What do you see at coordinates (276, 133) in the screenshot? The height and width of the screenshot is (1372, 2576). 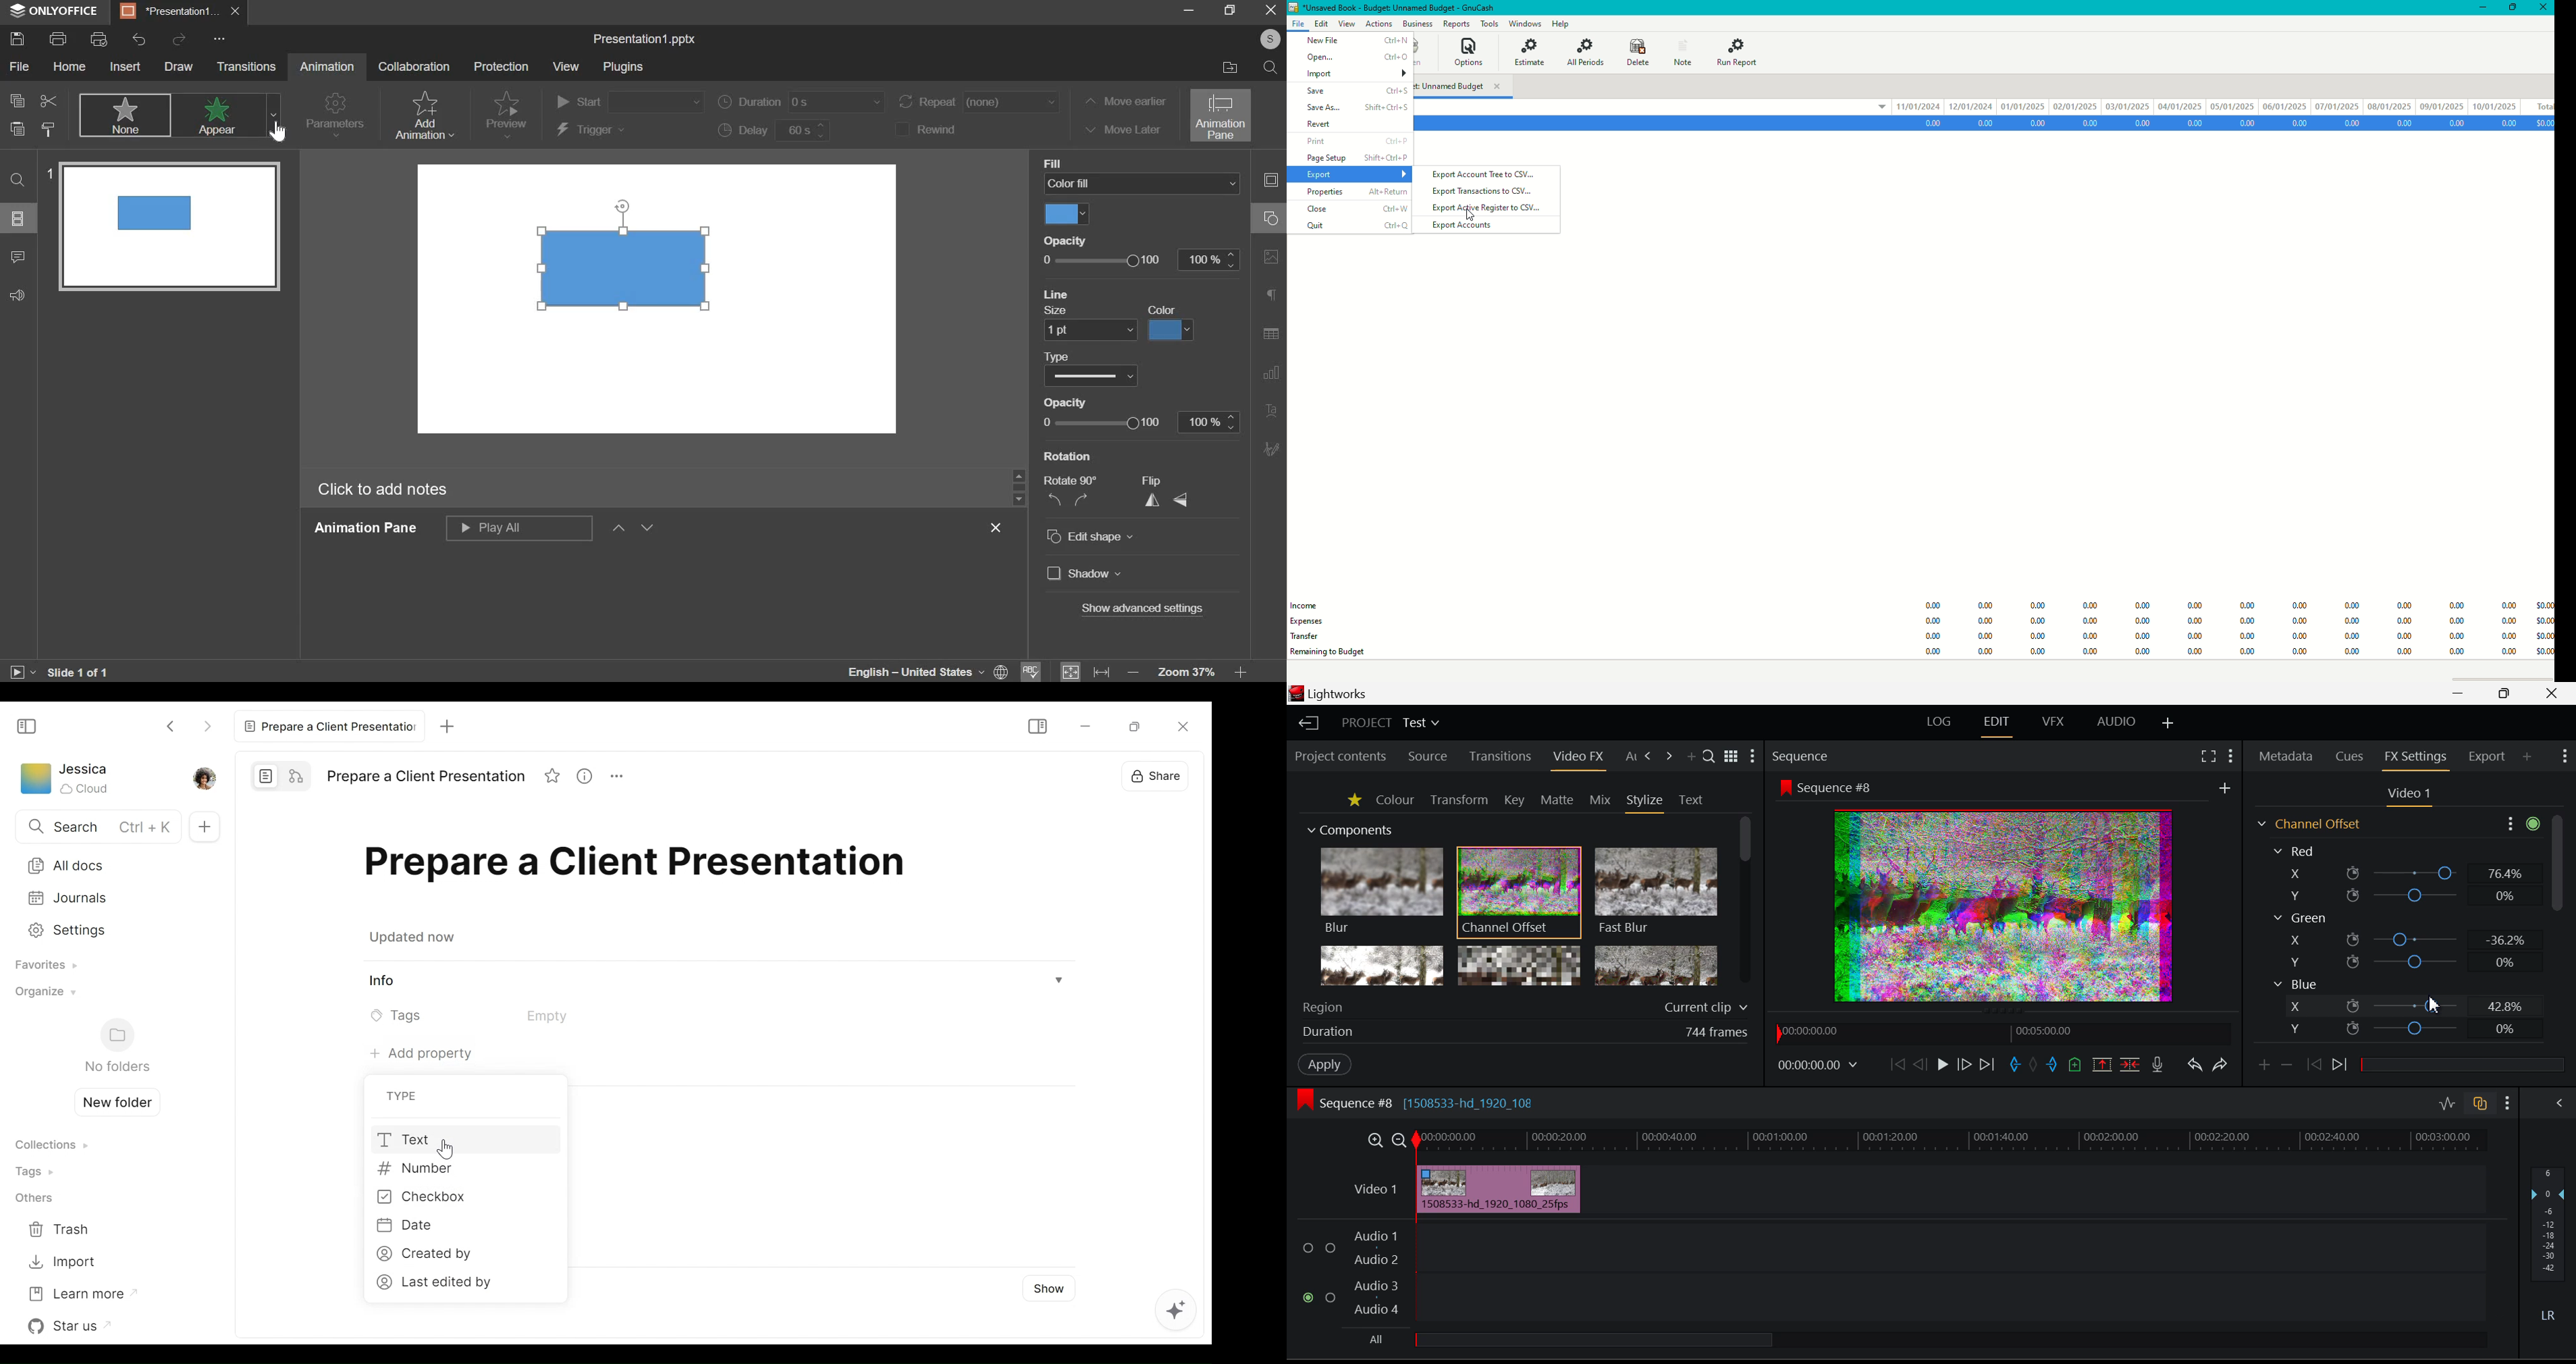 I see `Cursor` at bounding box center [276, 133].